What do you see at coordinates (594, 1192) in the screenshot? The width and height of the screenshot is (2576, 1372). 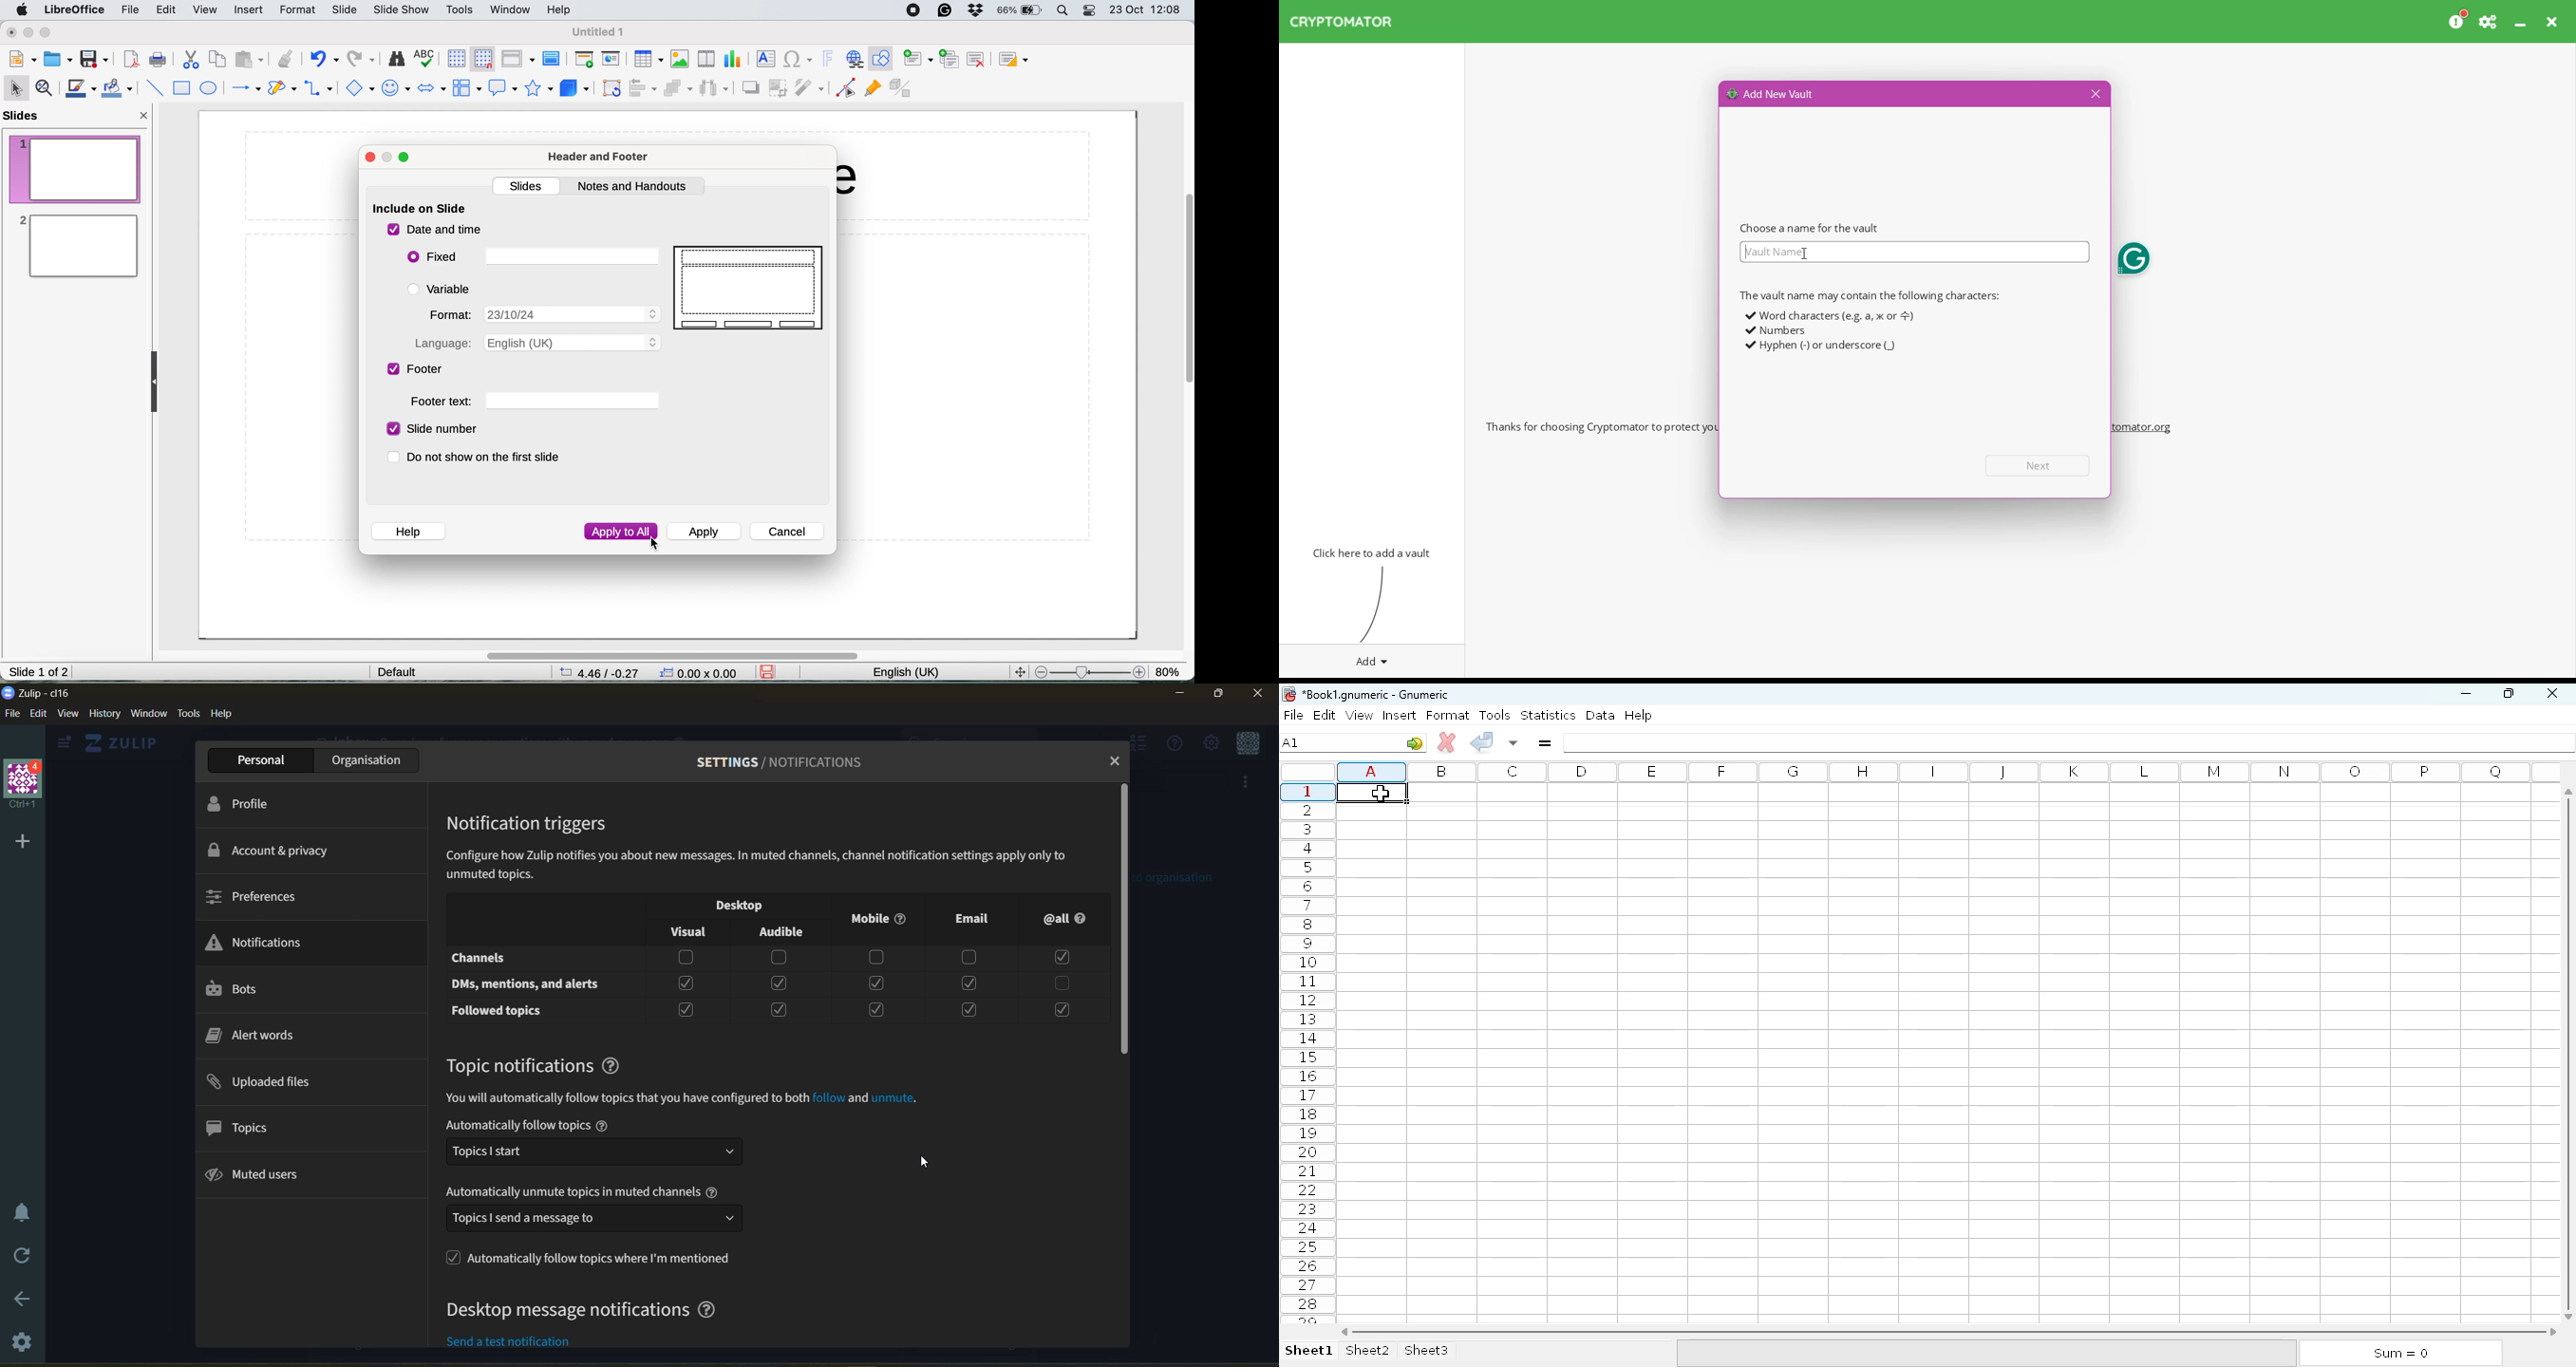 I see `automatically unmute topics` at bounding box center [594, 1192].